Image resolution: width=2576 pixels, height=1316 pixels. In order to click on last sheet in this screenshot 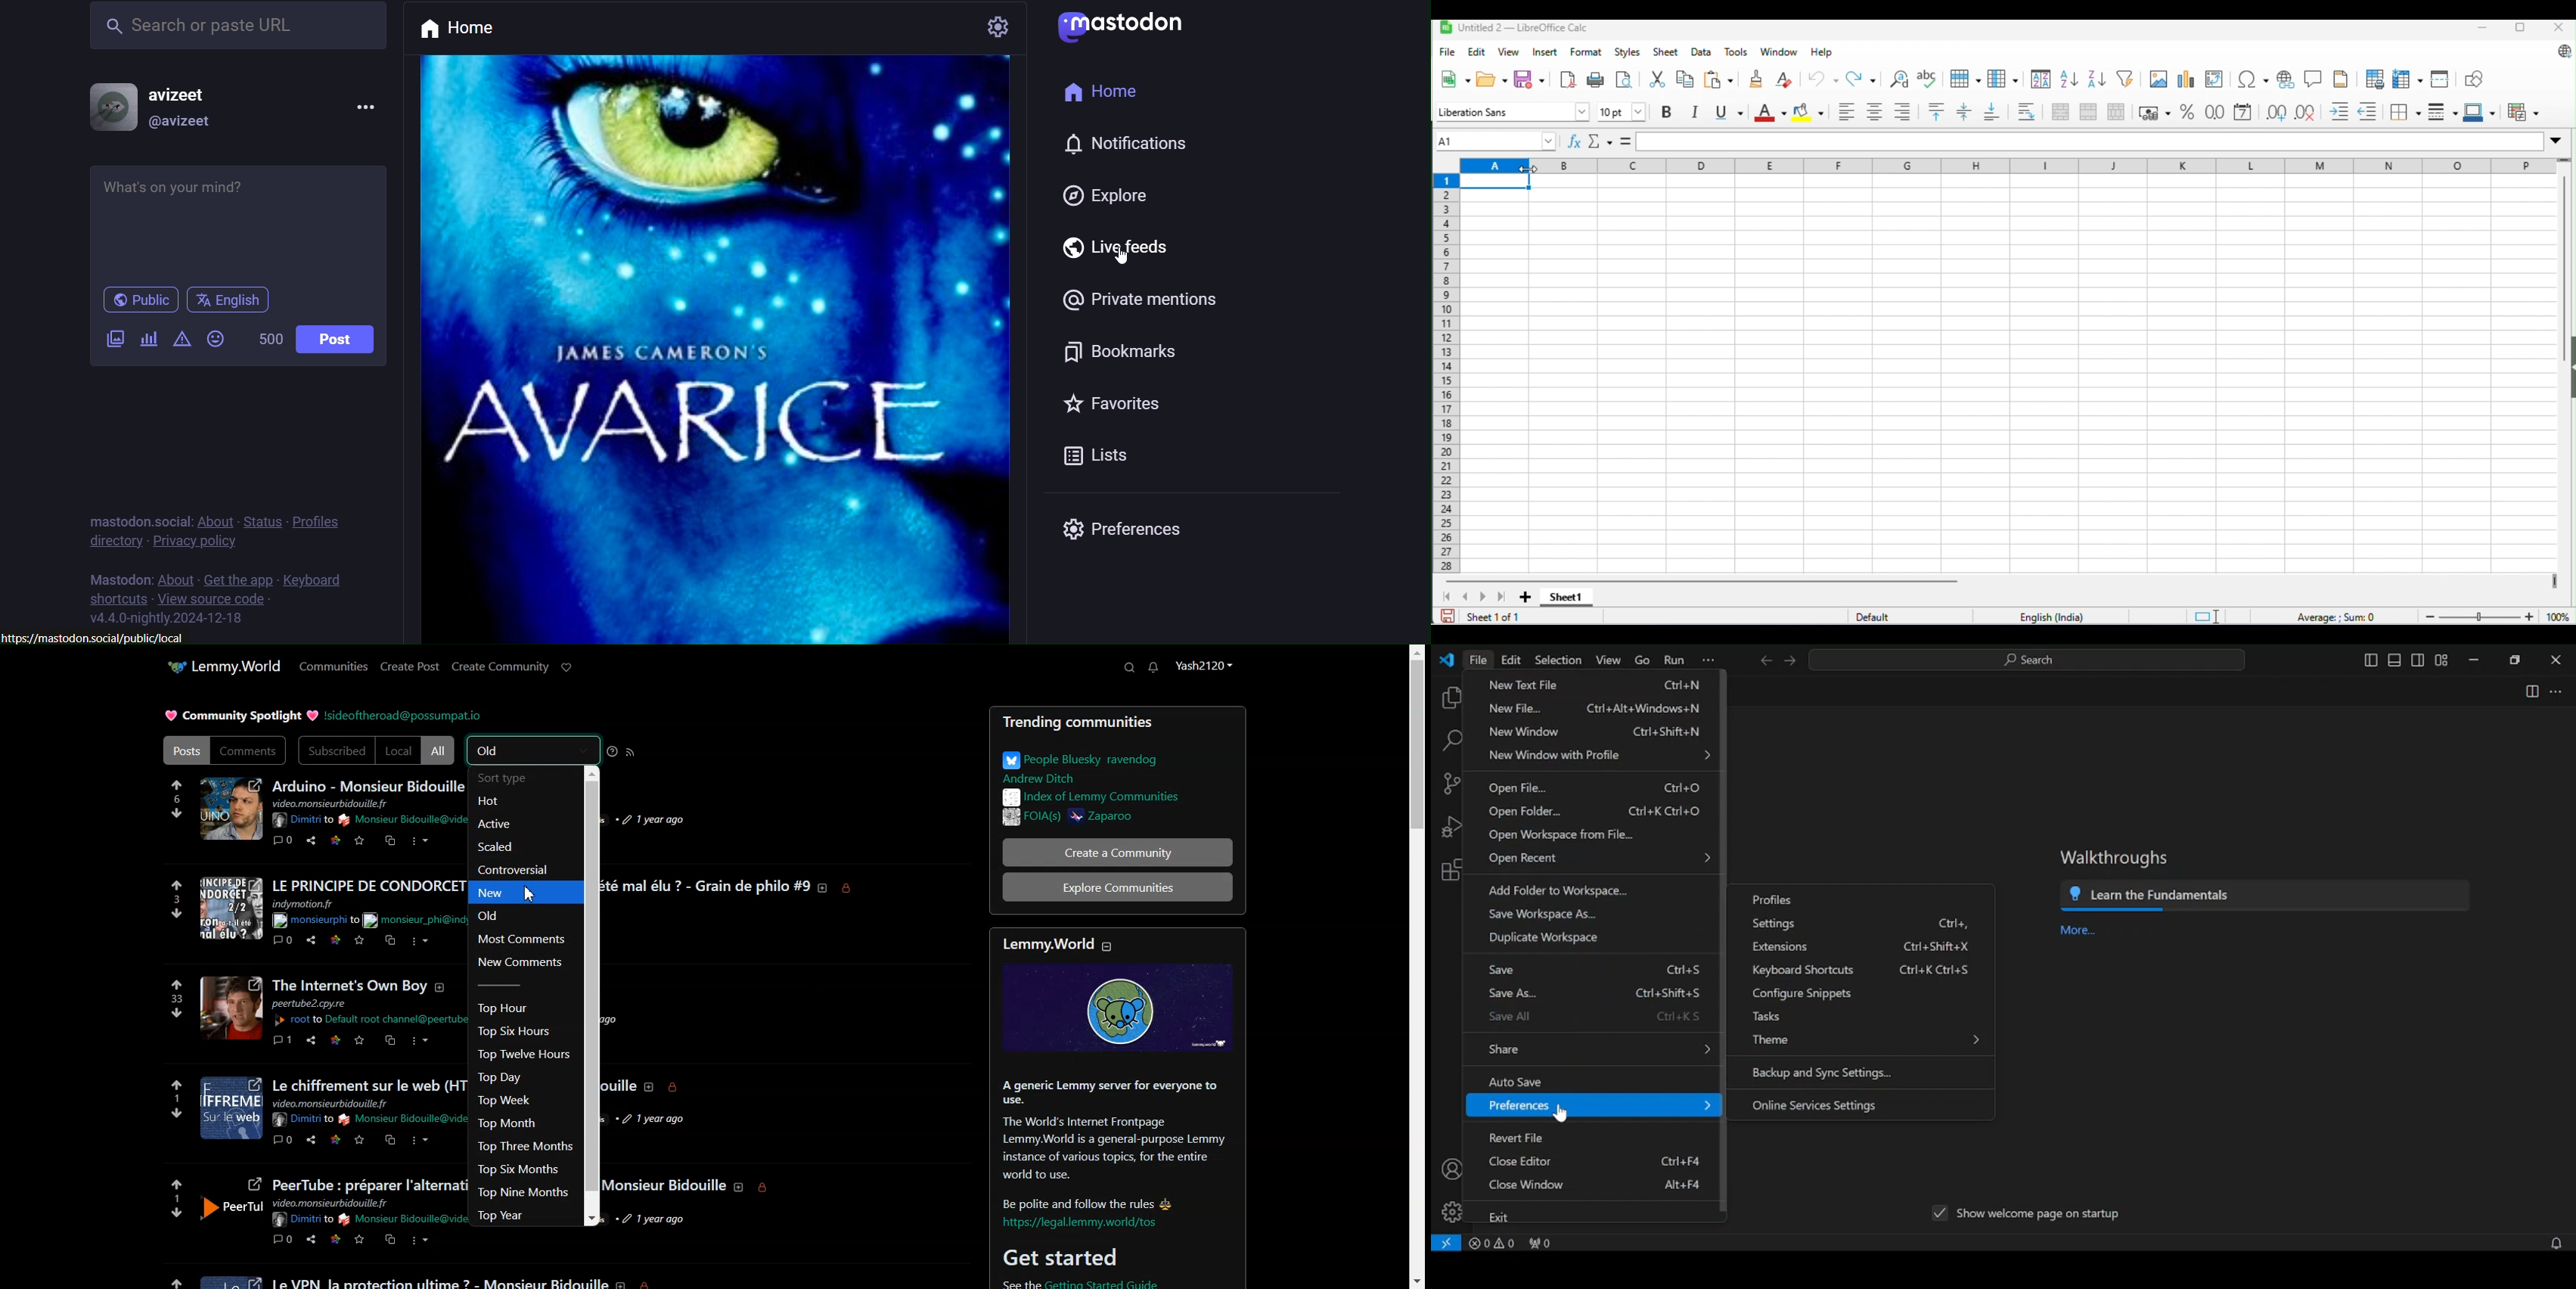, I will do `click(1503, 597)`.